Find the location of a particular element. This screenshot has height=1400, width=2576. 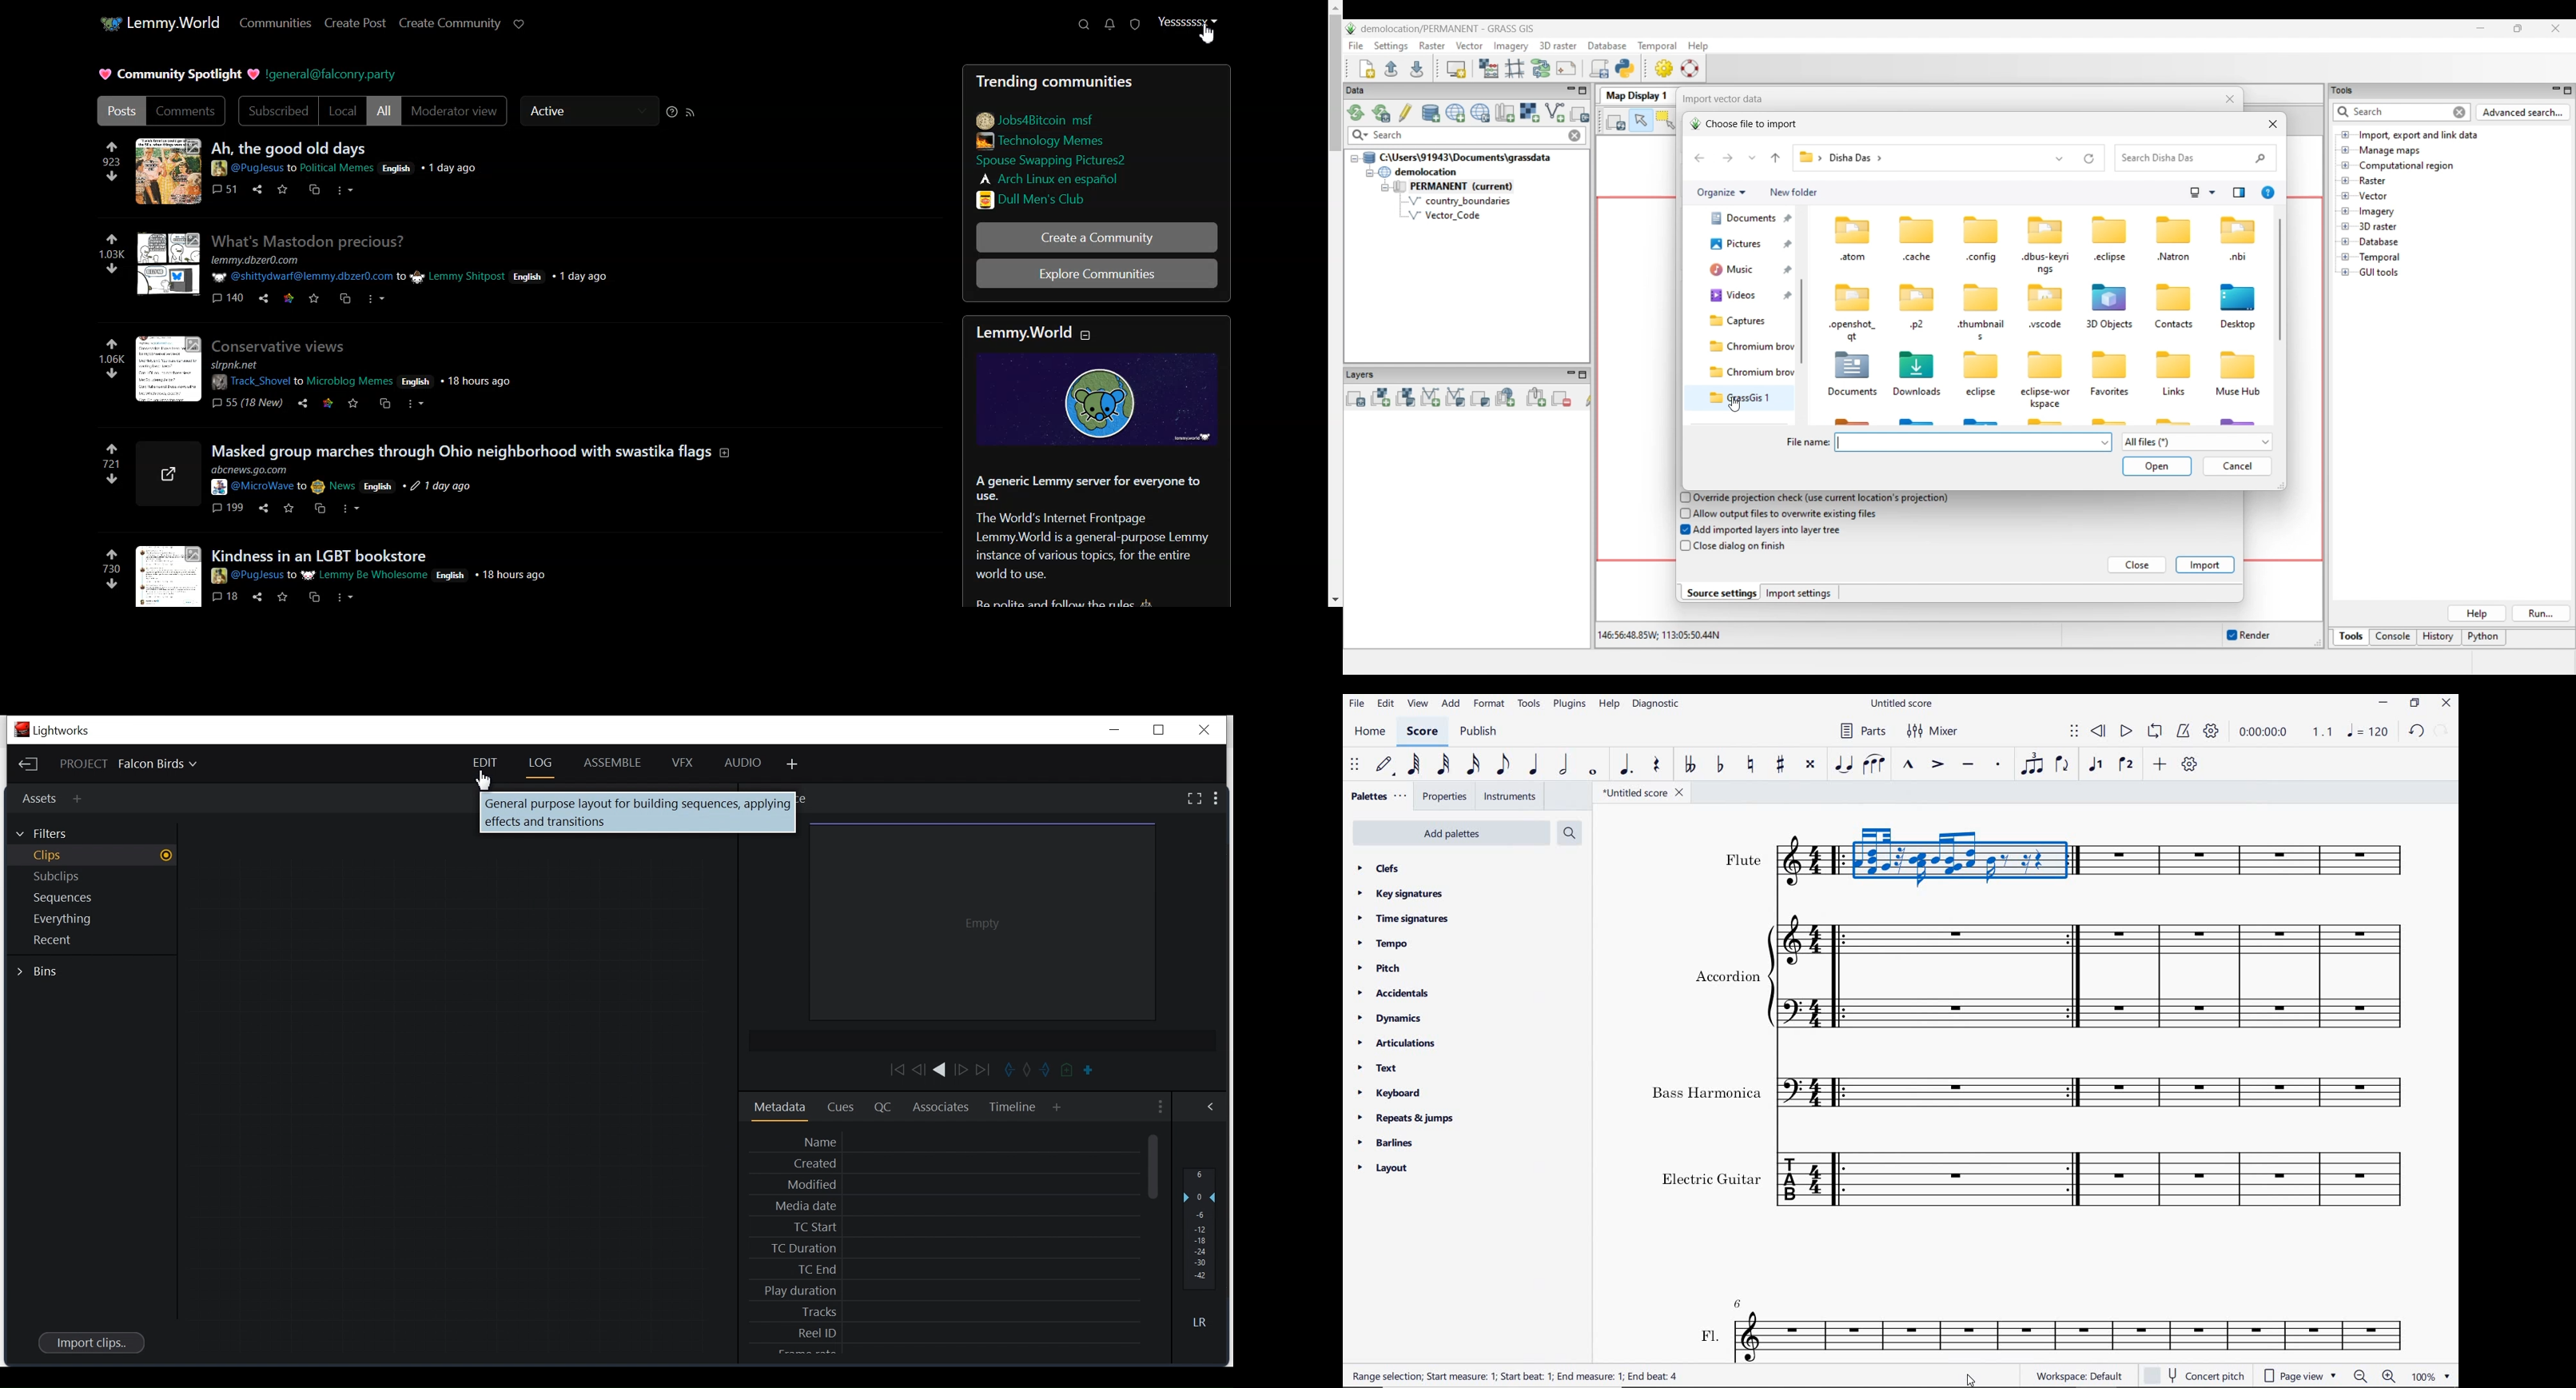

loop playback is located at coordinates (2154, 732).